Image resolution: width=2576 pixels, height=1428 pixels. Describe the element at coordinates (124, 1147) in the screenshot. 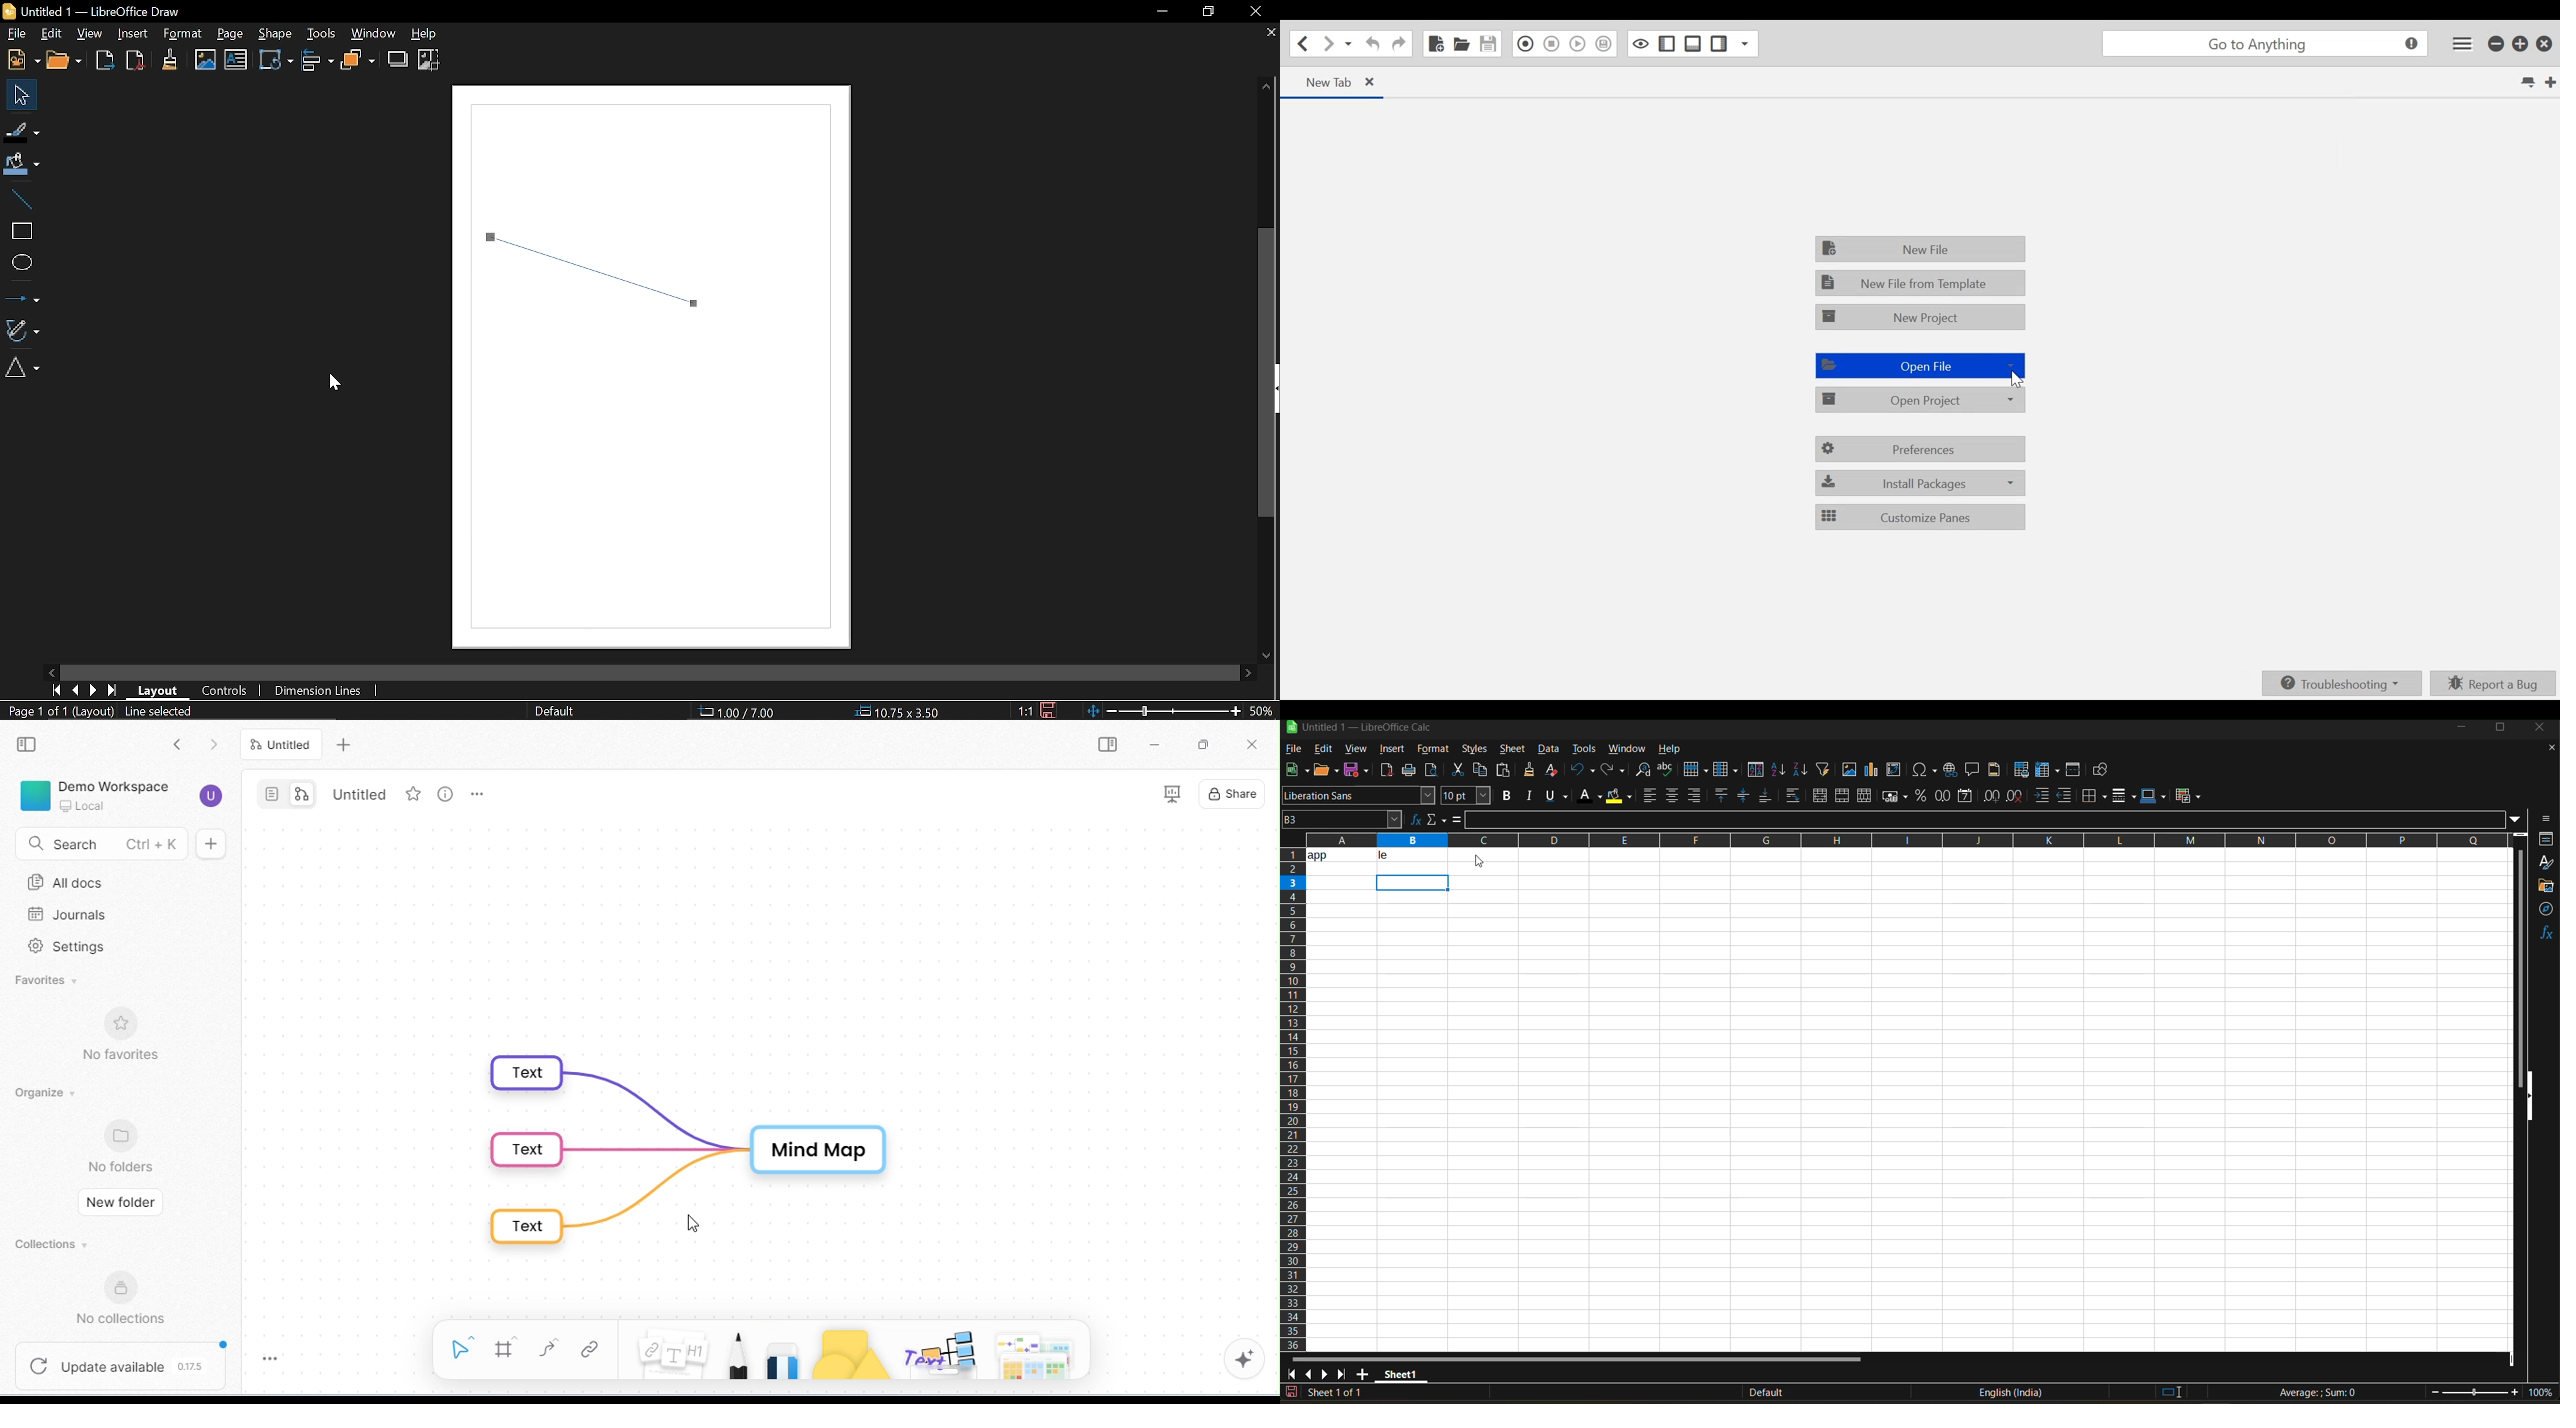

I see `no folders` at that location.